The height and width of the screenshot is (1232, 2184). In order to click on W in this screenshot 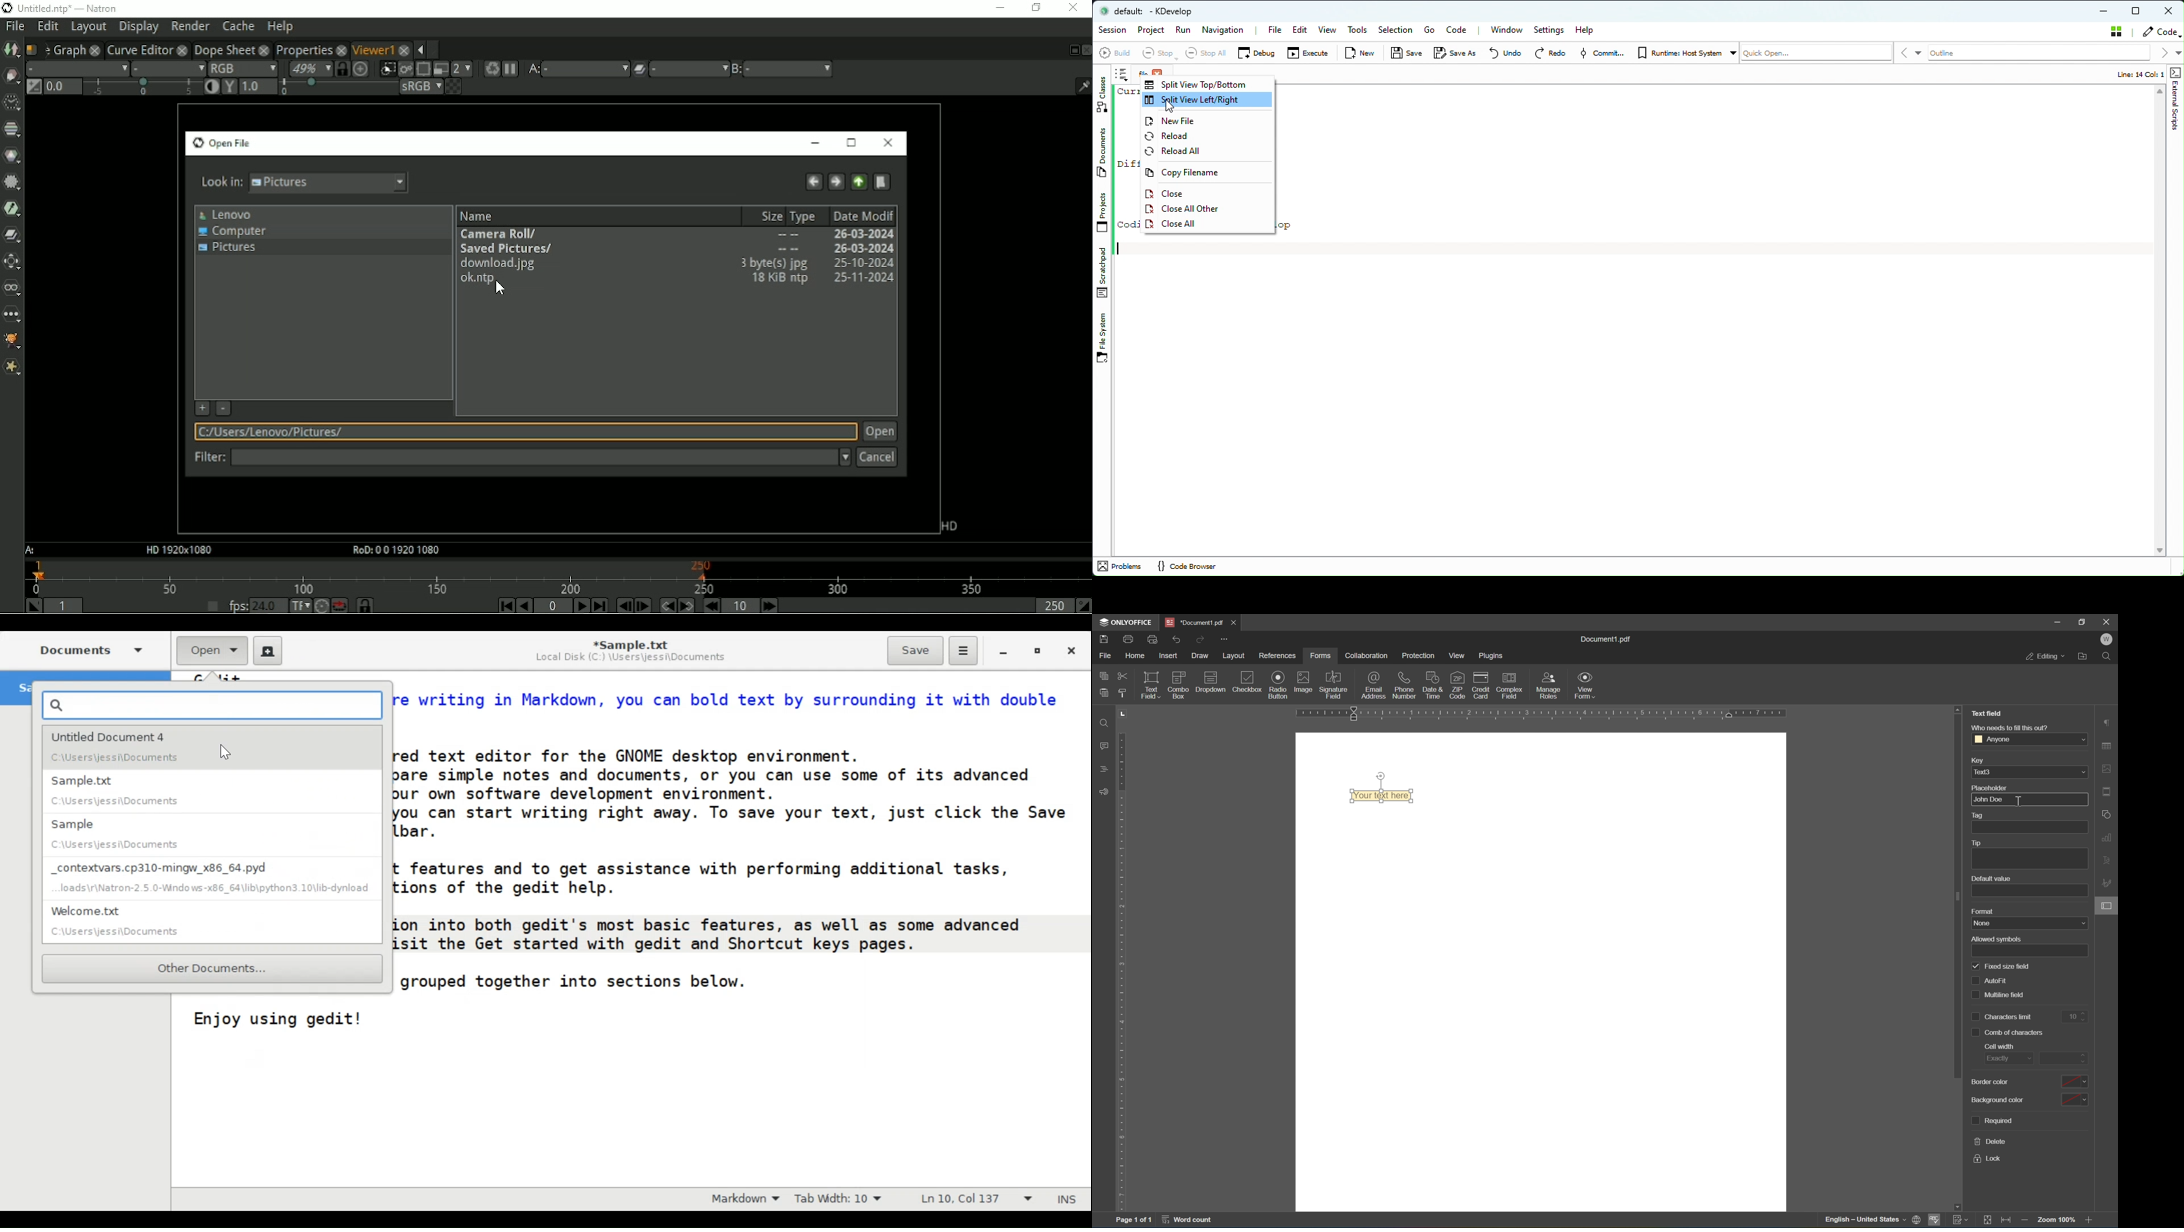, I will do `click(2109, 638)`.